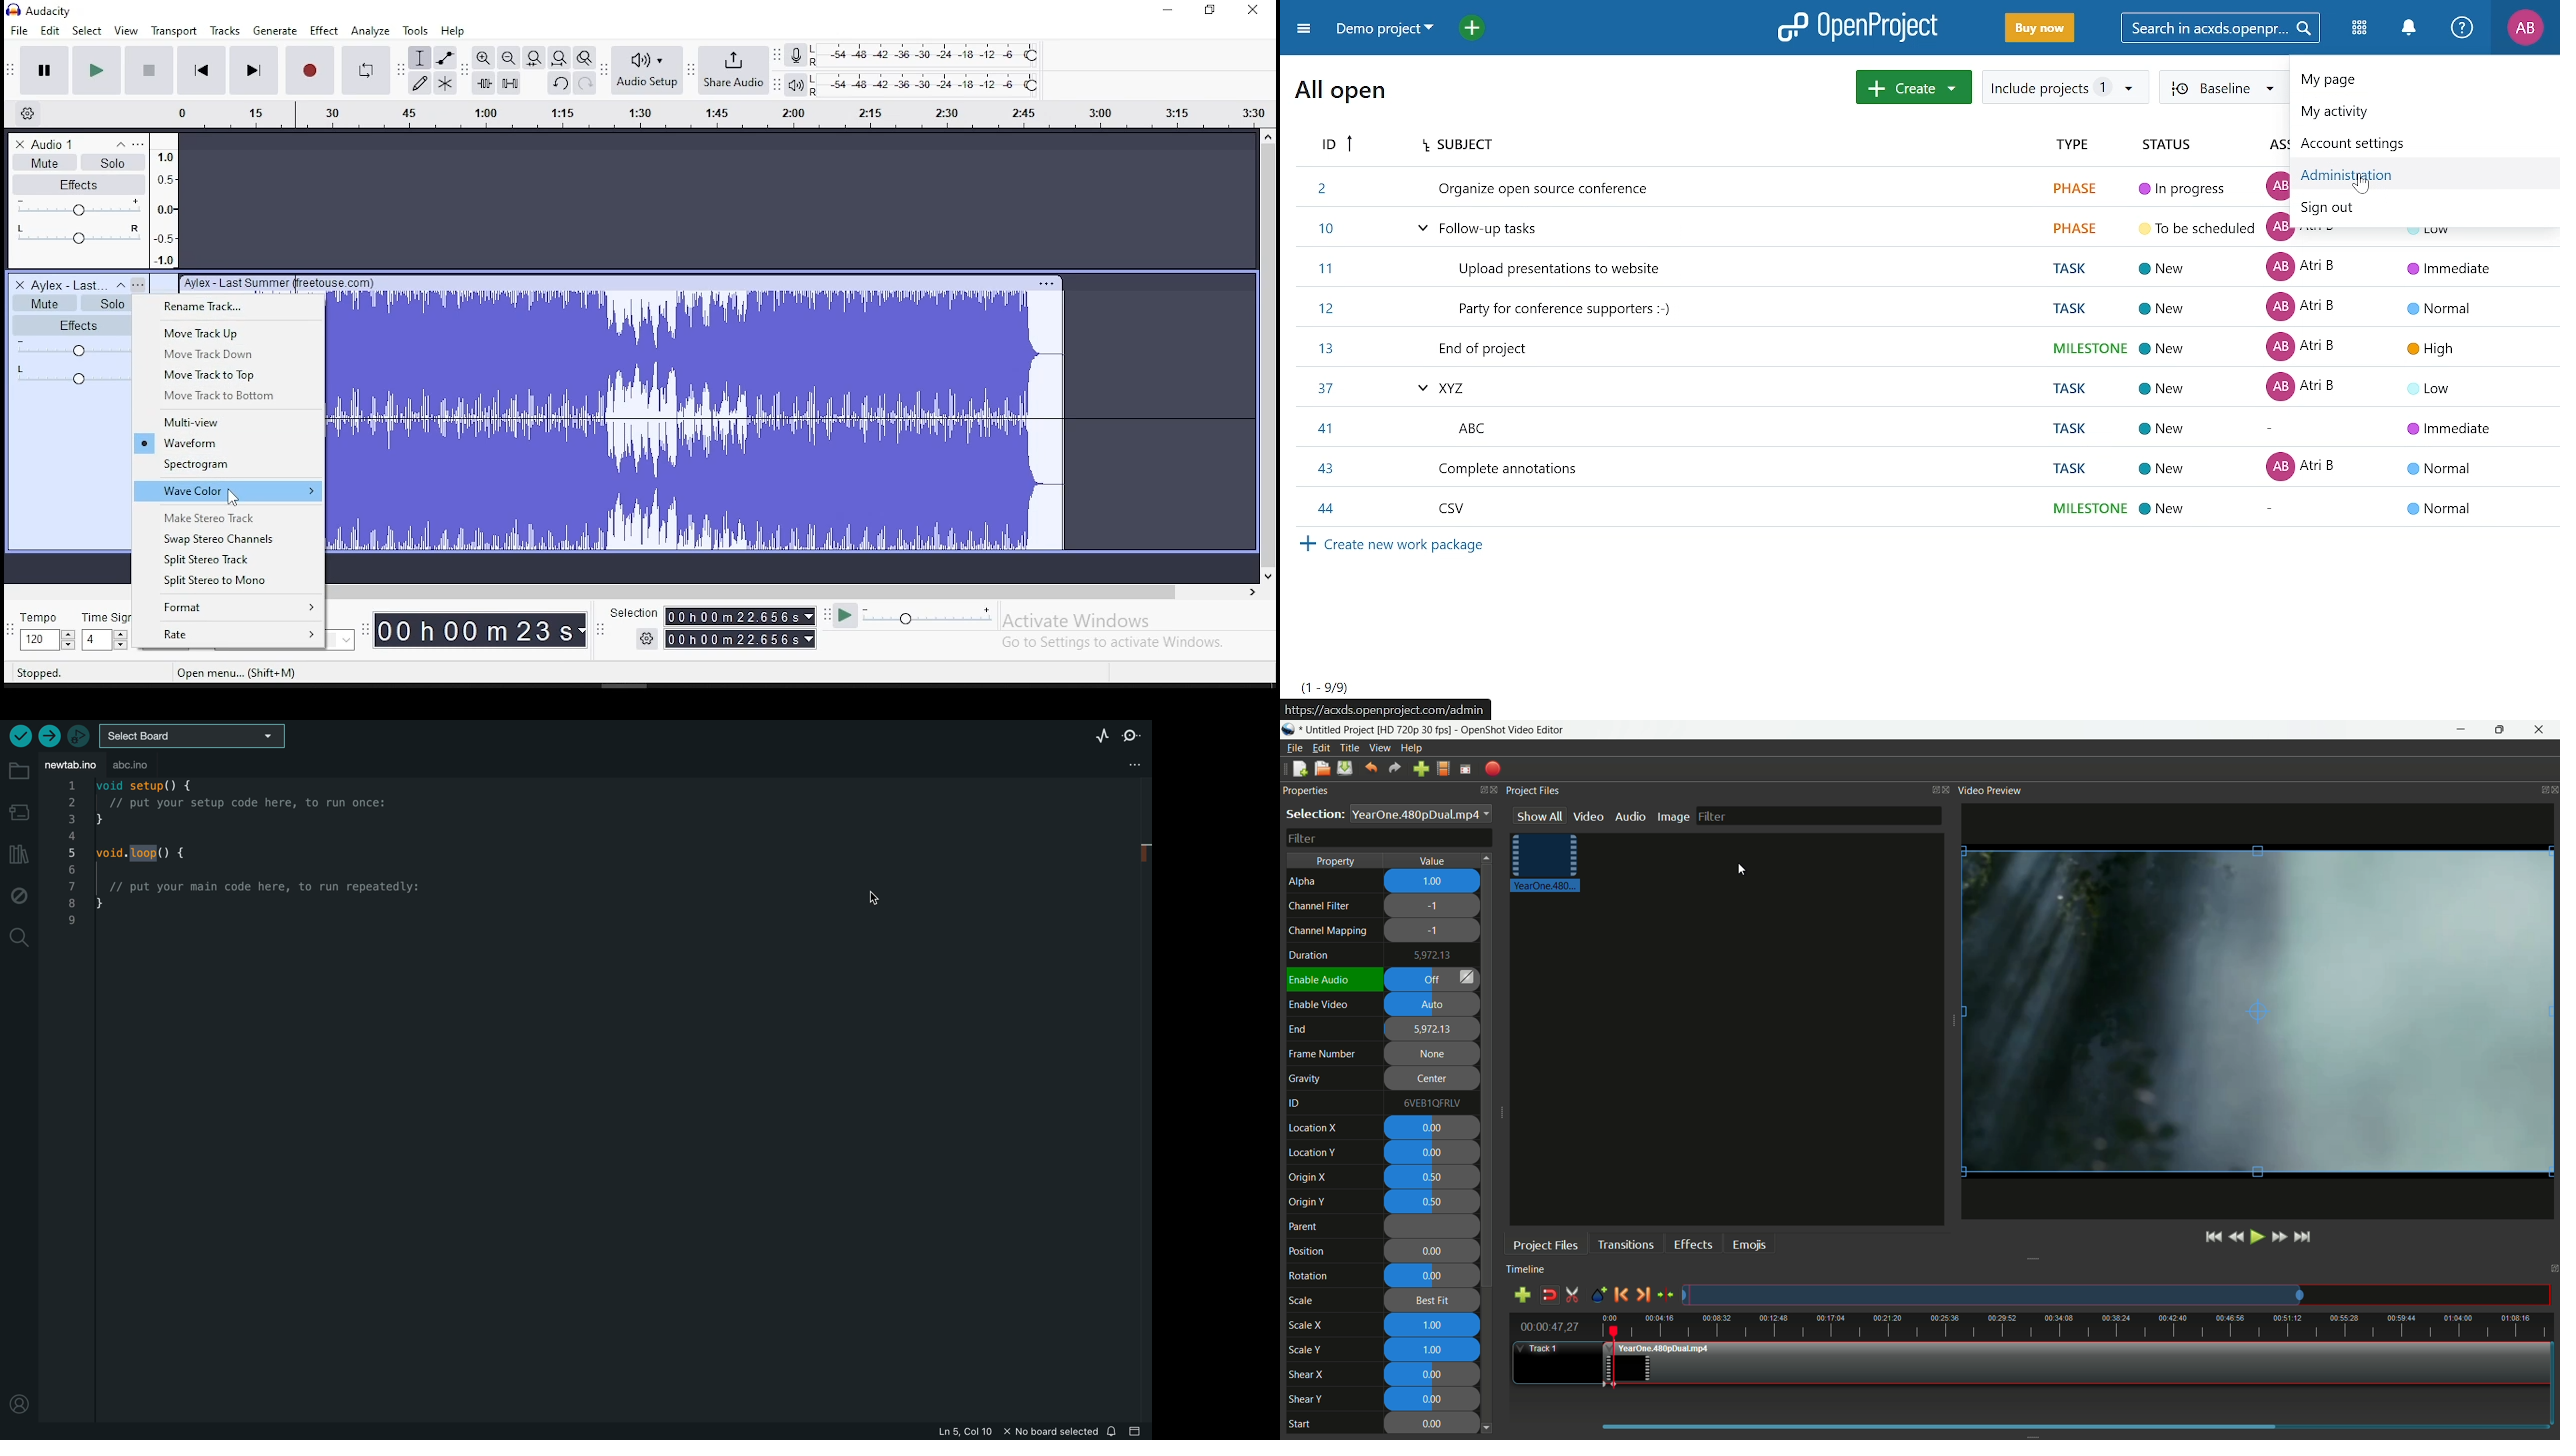  I want to click on task subjects, so click(1553, 349).